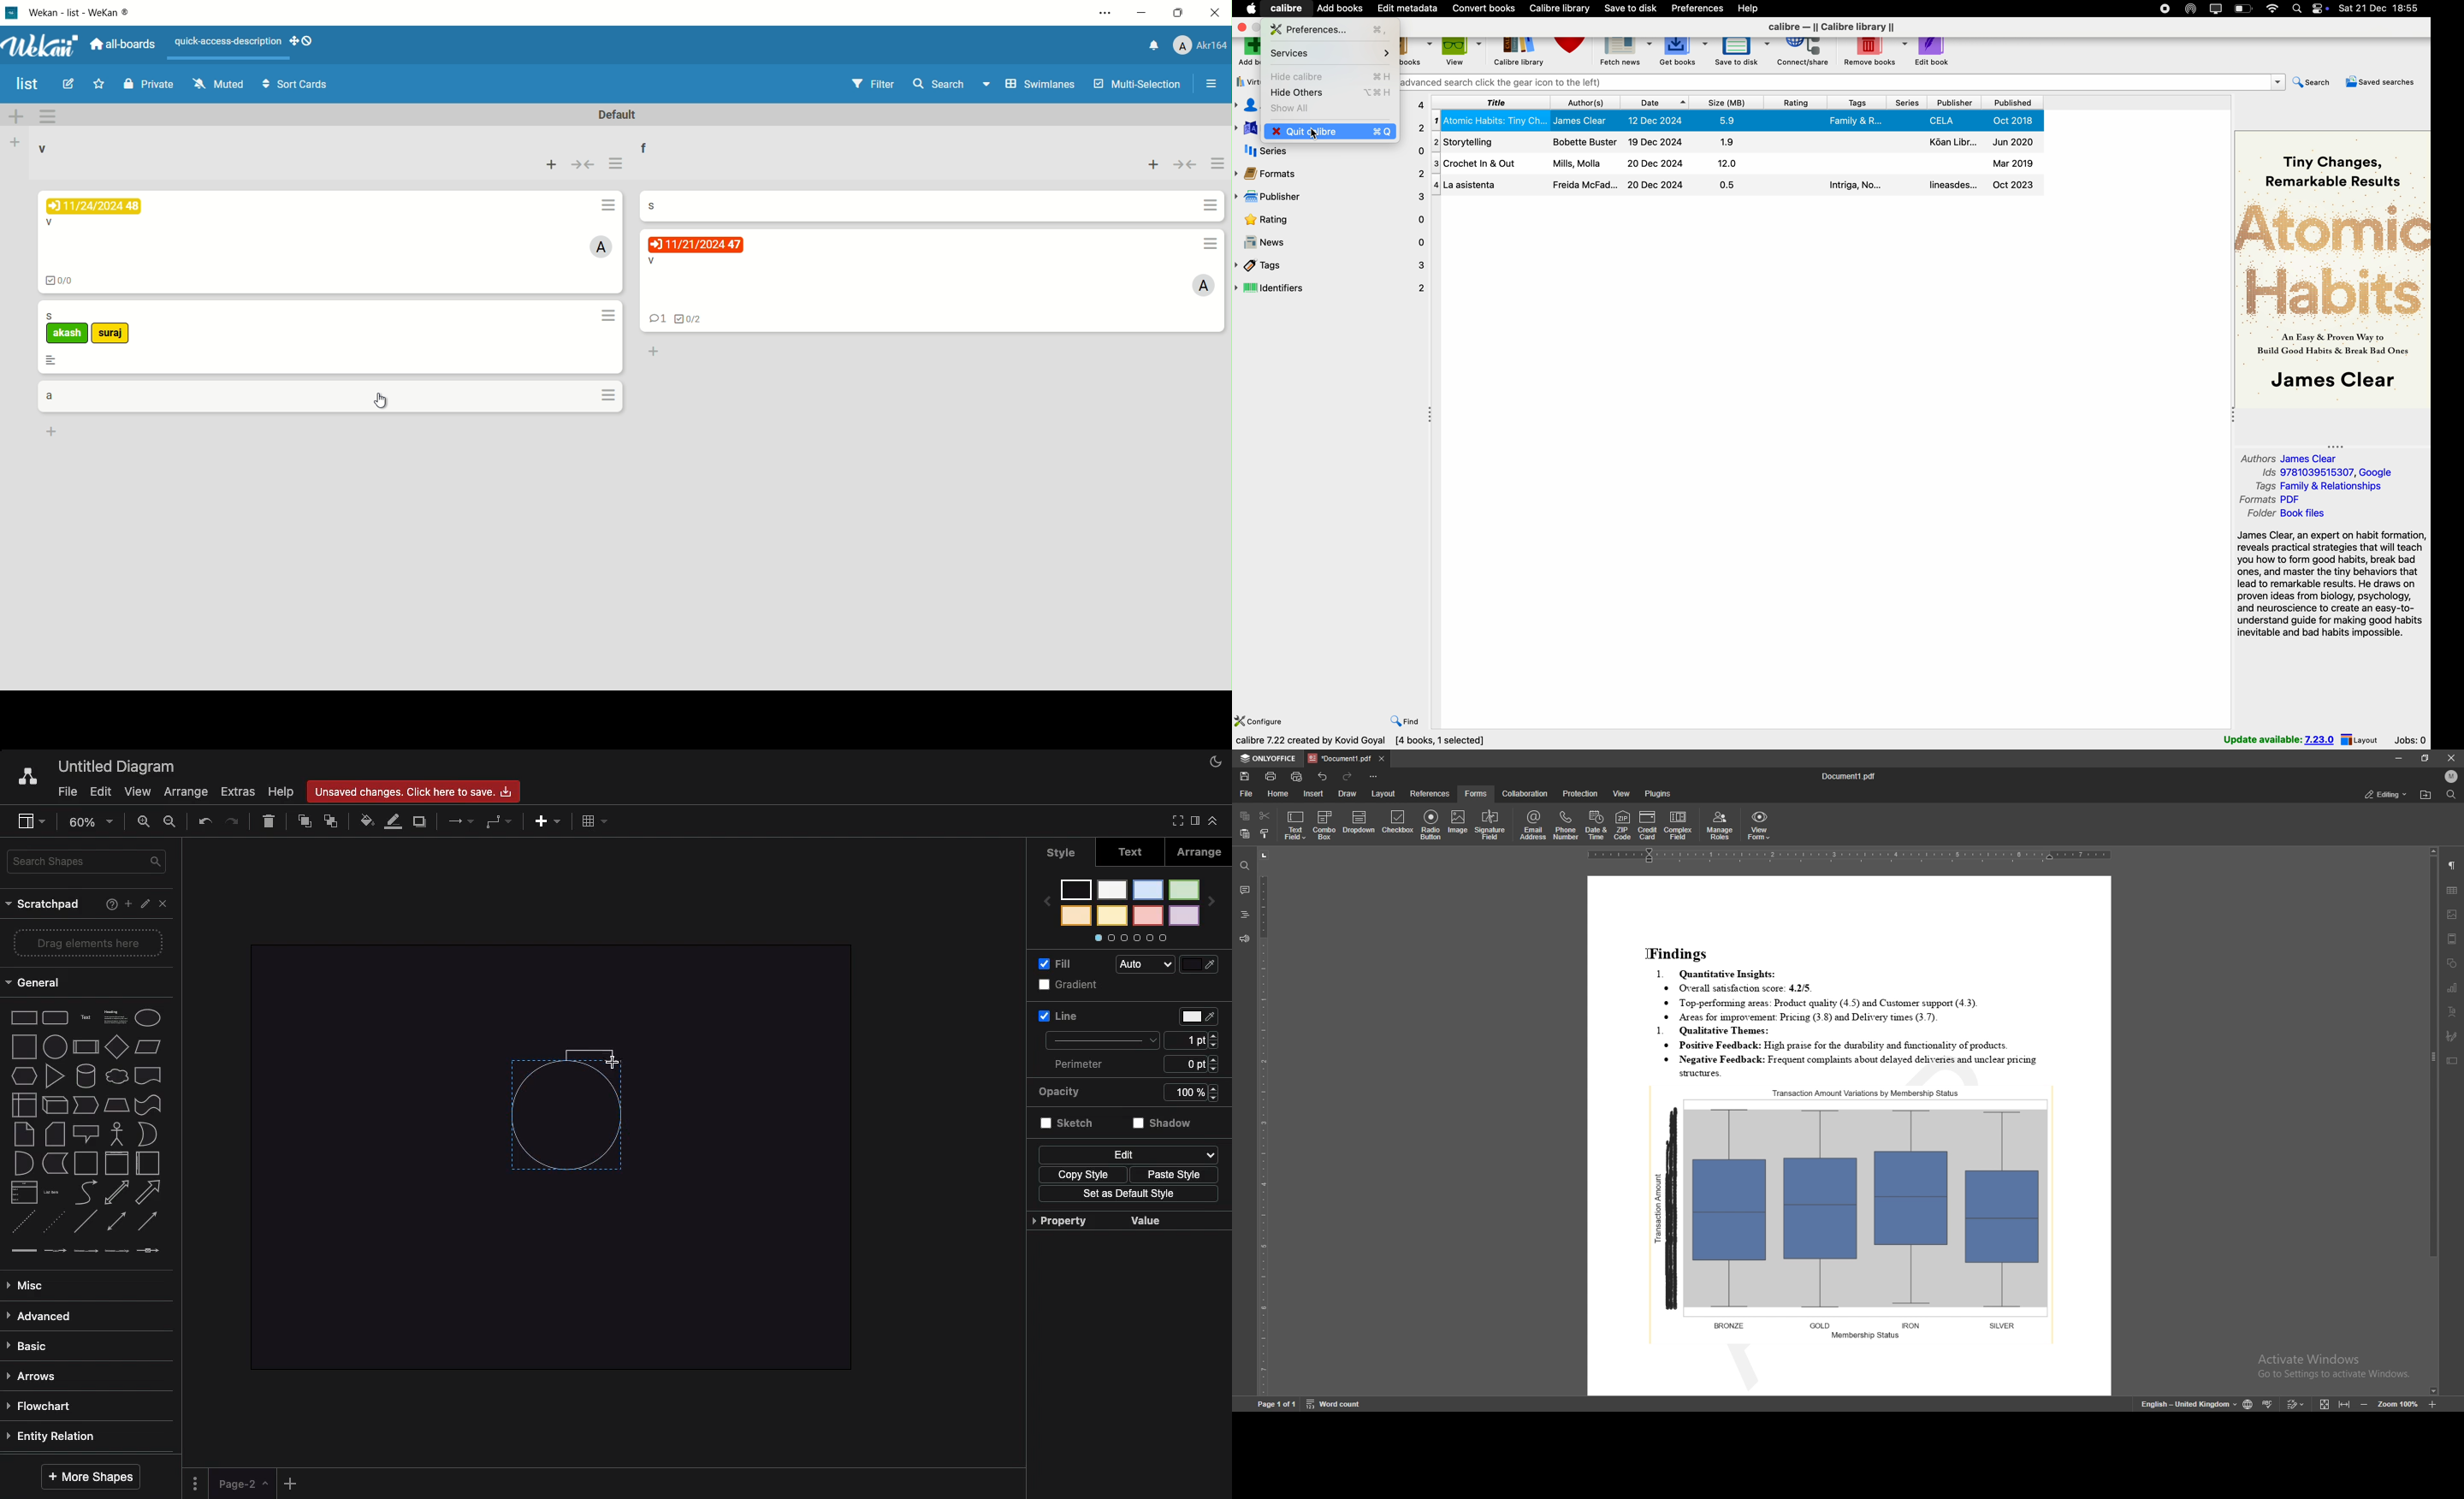 The image size is (2464, 1512). Describe the element at coordinates (2309, 84) in the screenshot. I see `search` at that location.